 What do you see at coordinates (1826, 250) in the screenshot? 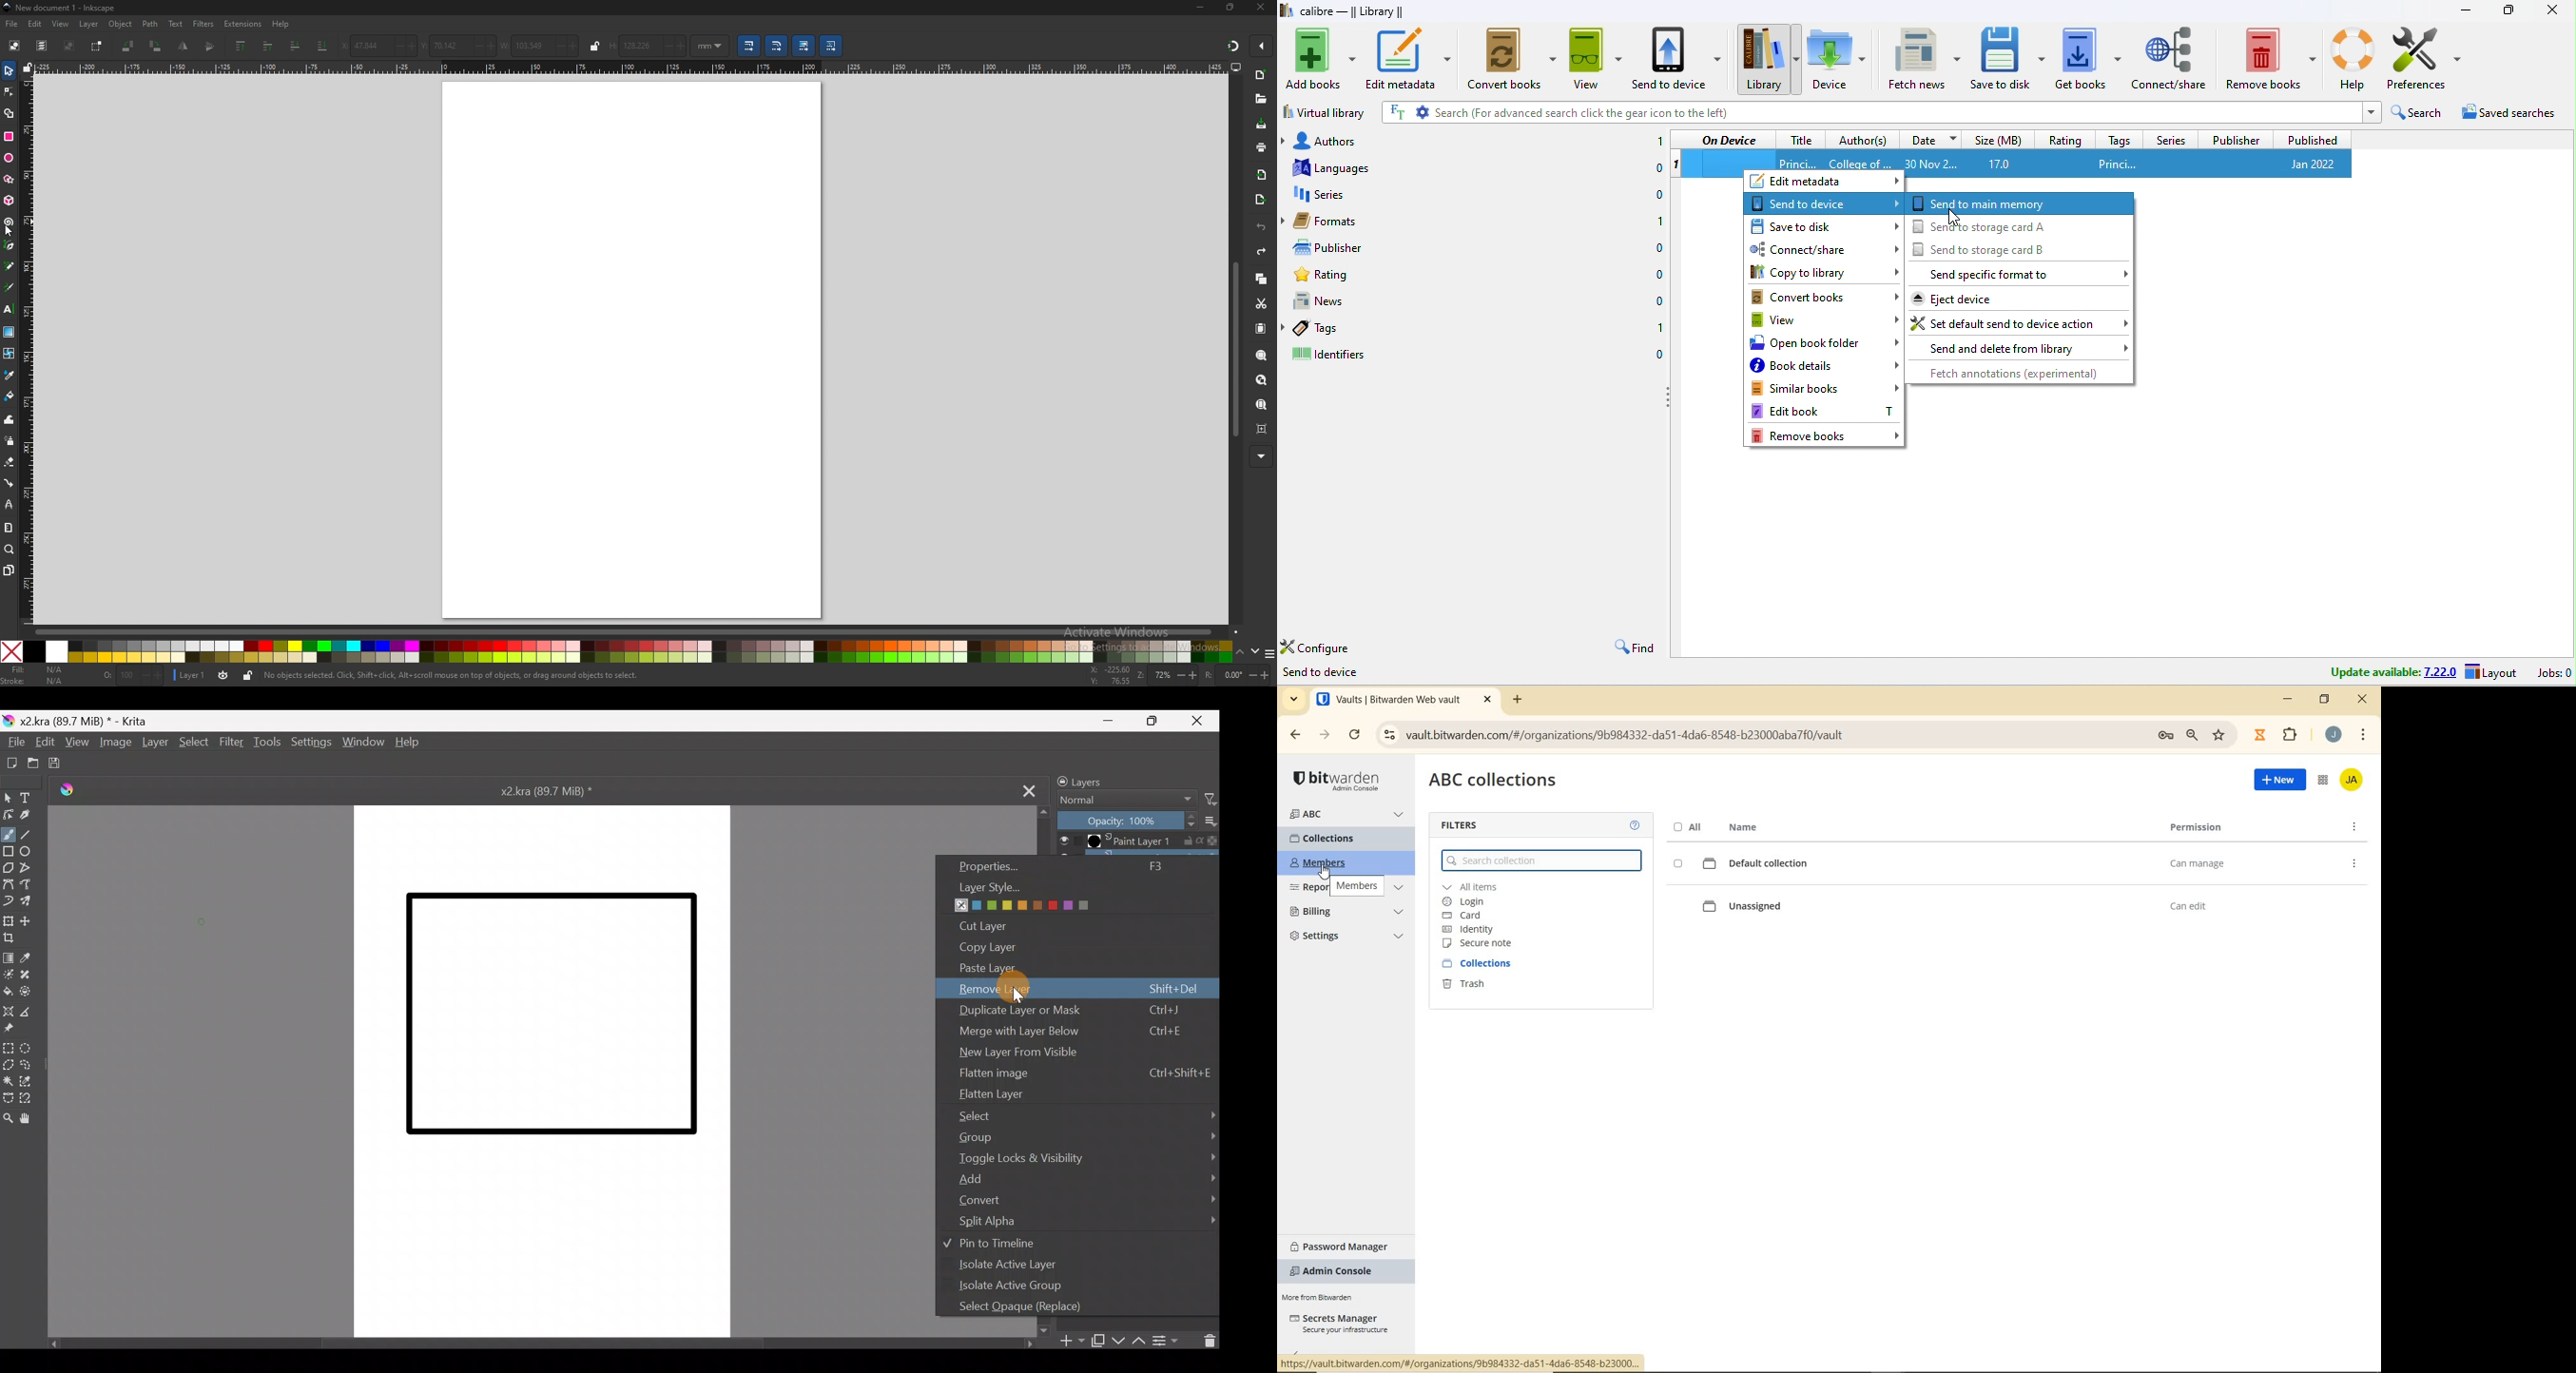
I see `connect/share` at bounding box center [1826, 250].